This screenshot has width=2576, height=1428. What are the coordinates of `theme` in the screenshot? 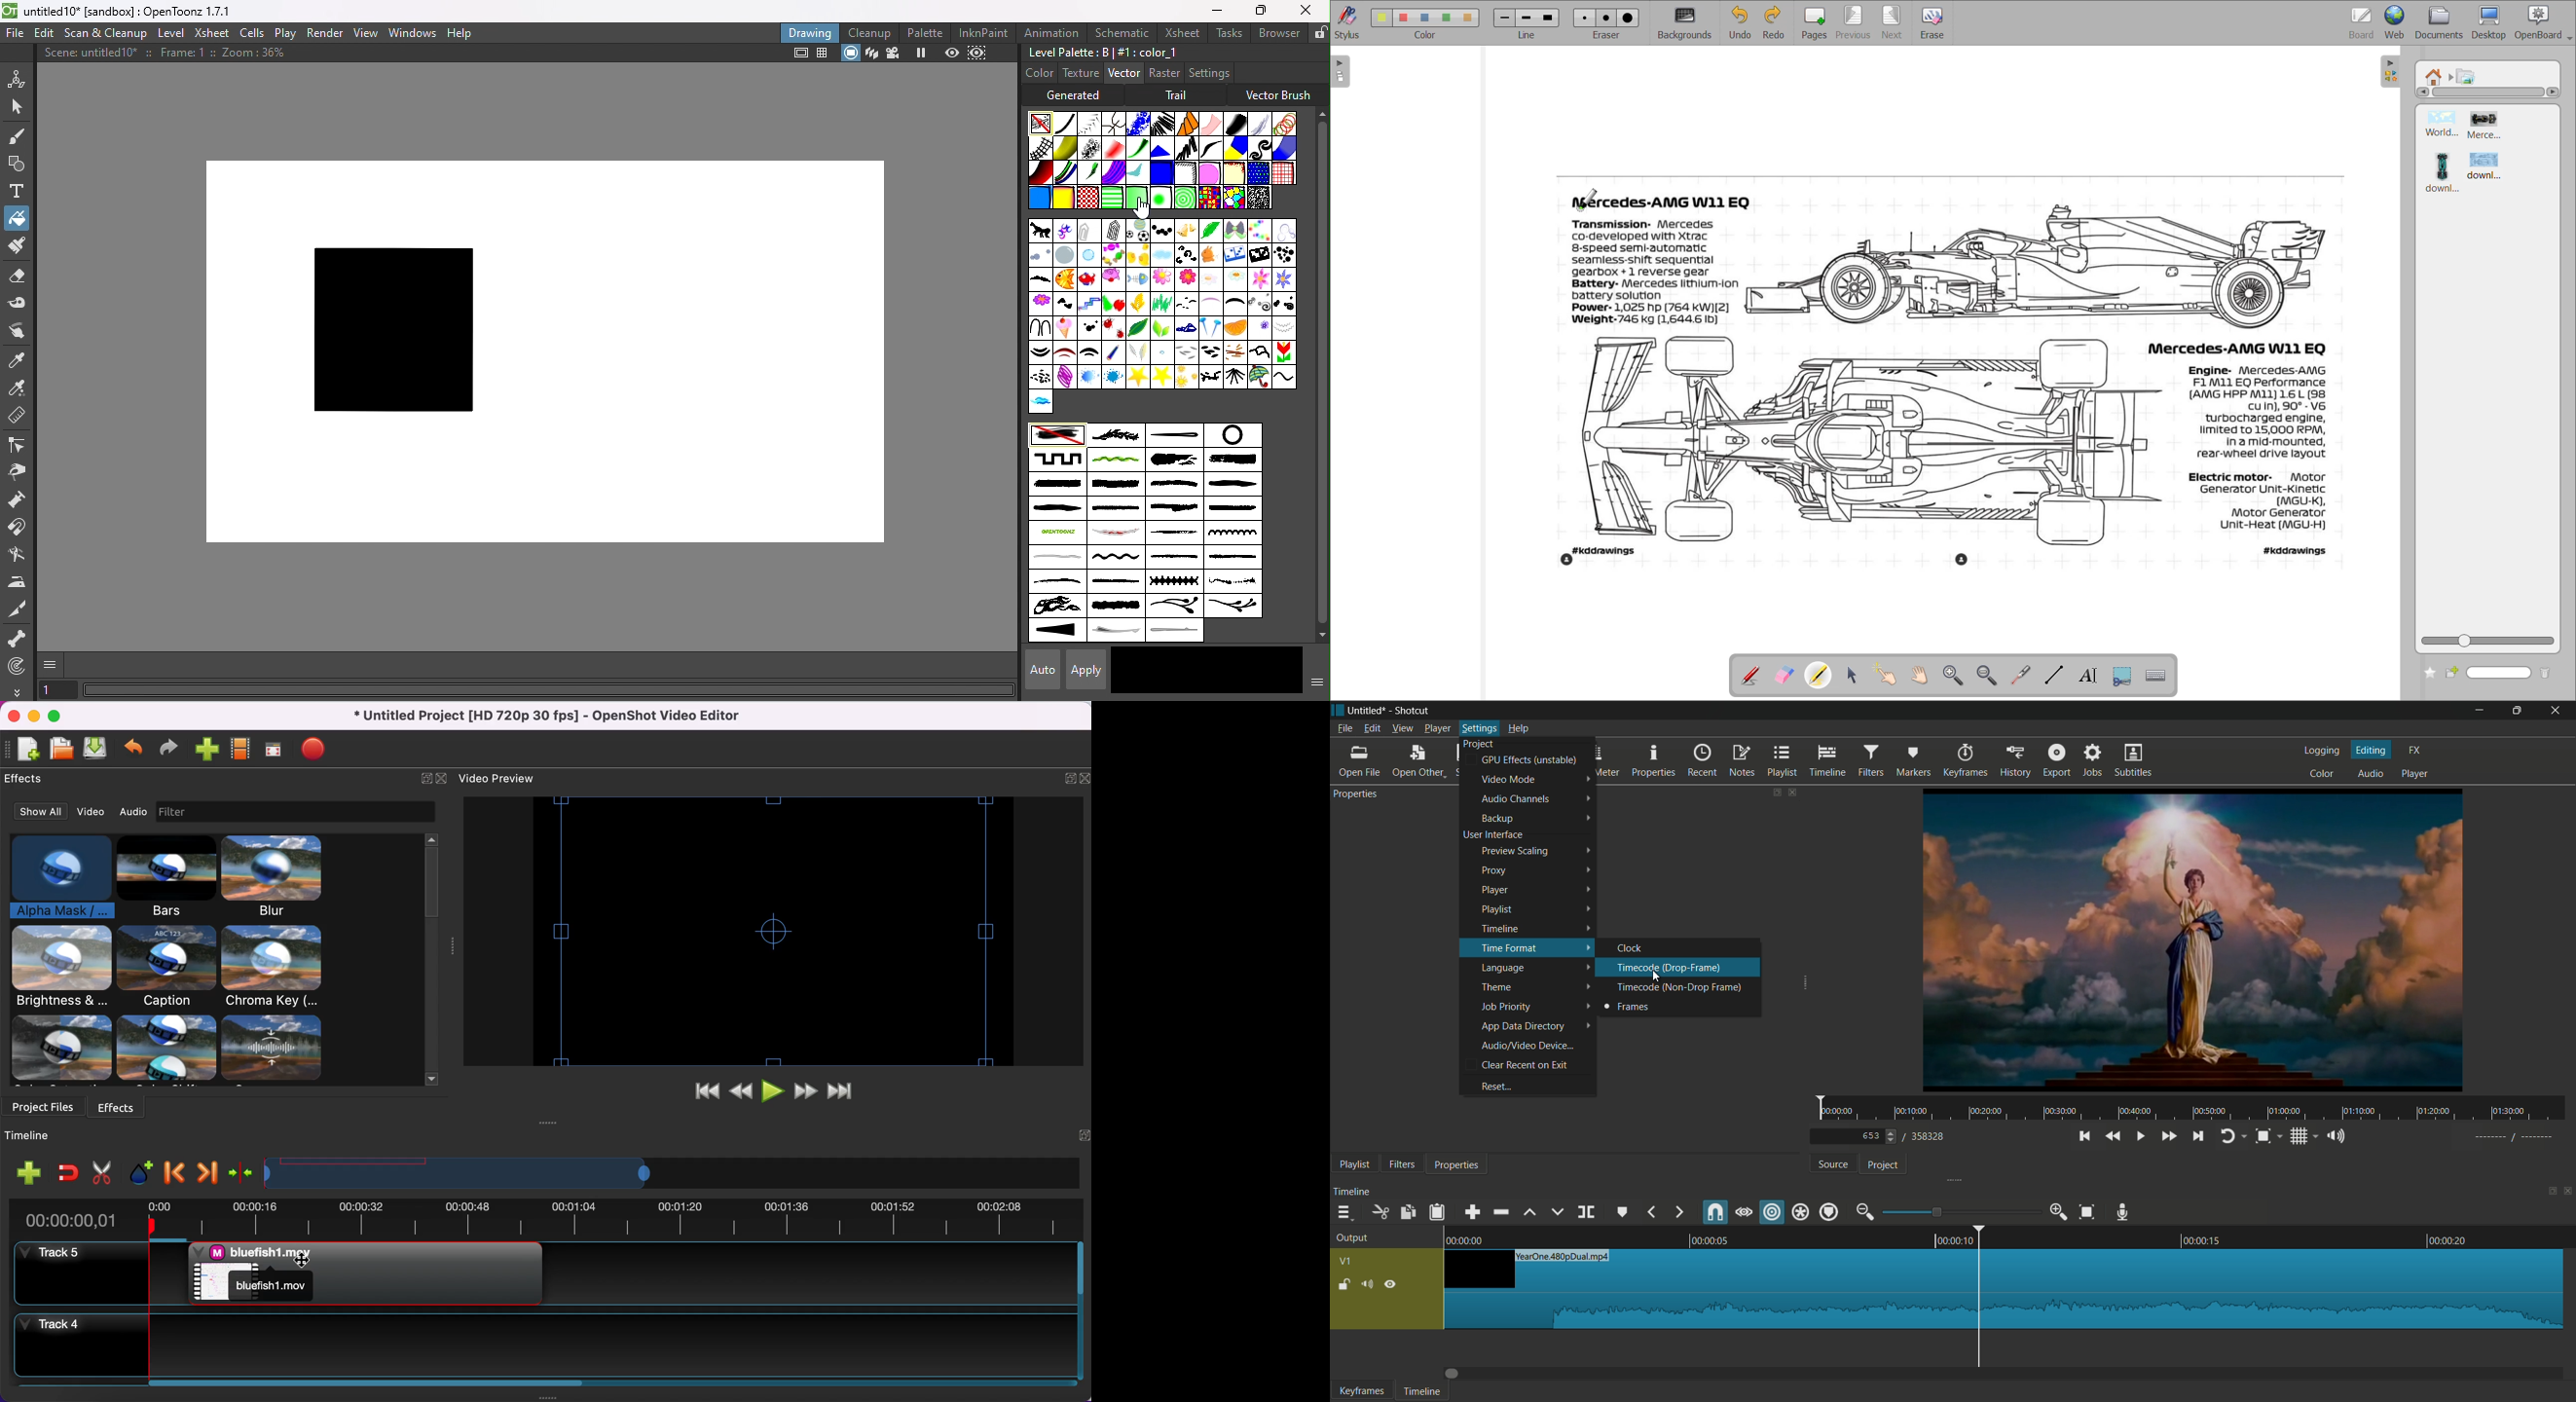 It's located at (1498, 987).